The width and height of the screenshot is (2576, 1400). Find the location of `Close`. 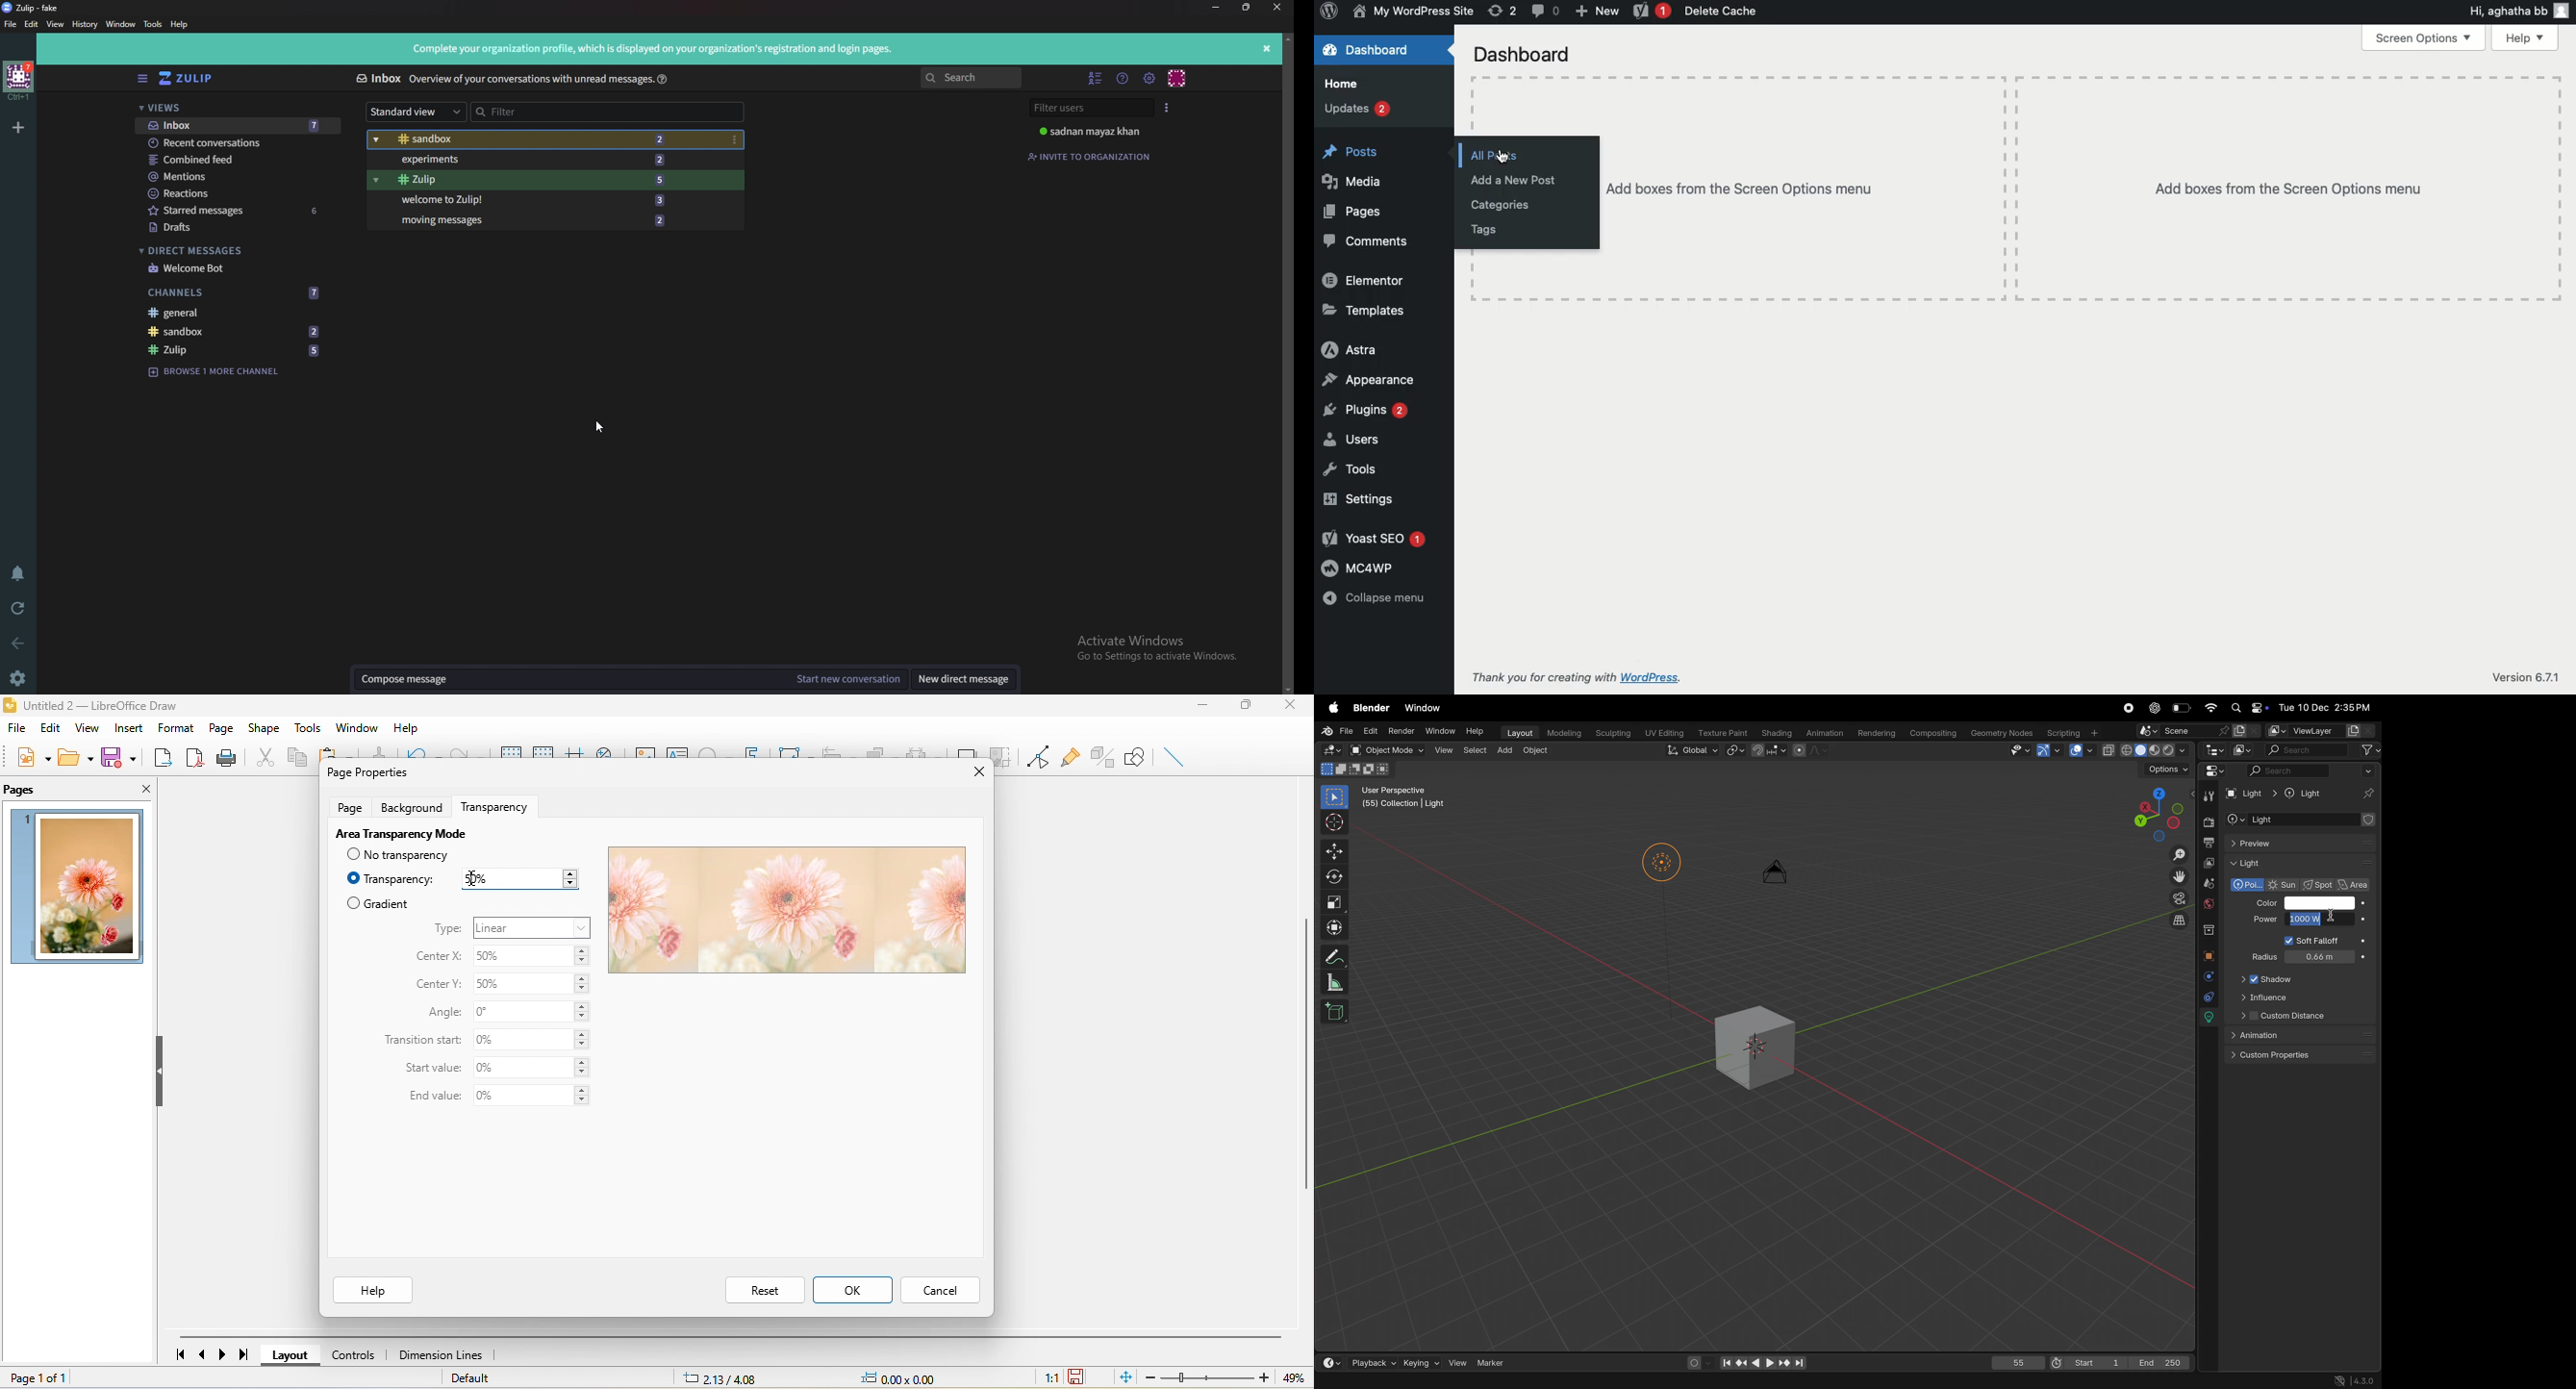

Close is located at coordinates (1277, 7).